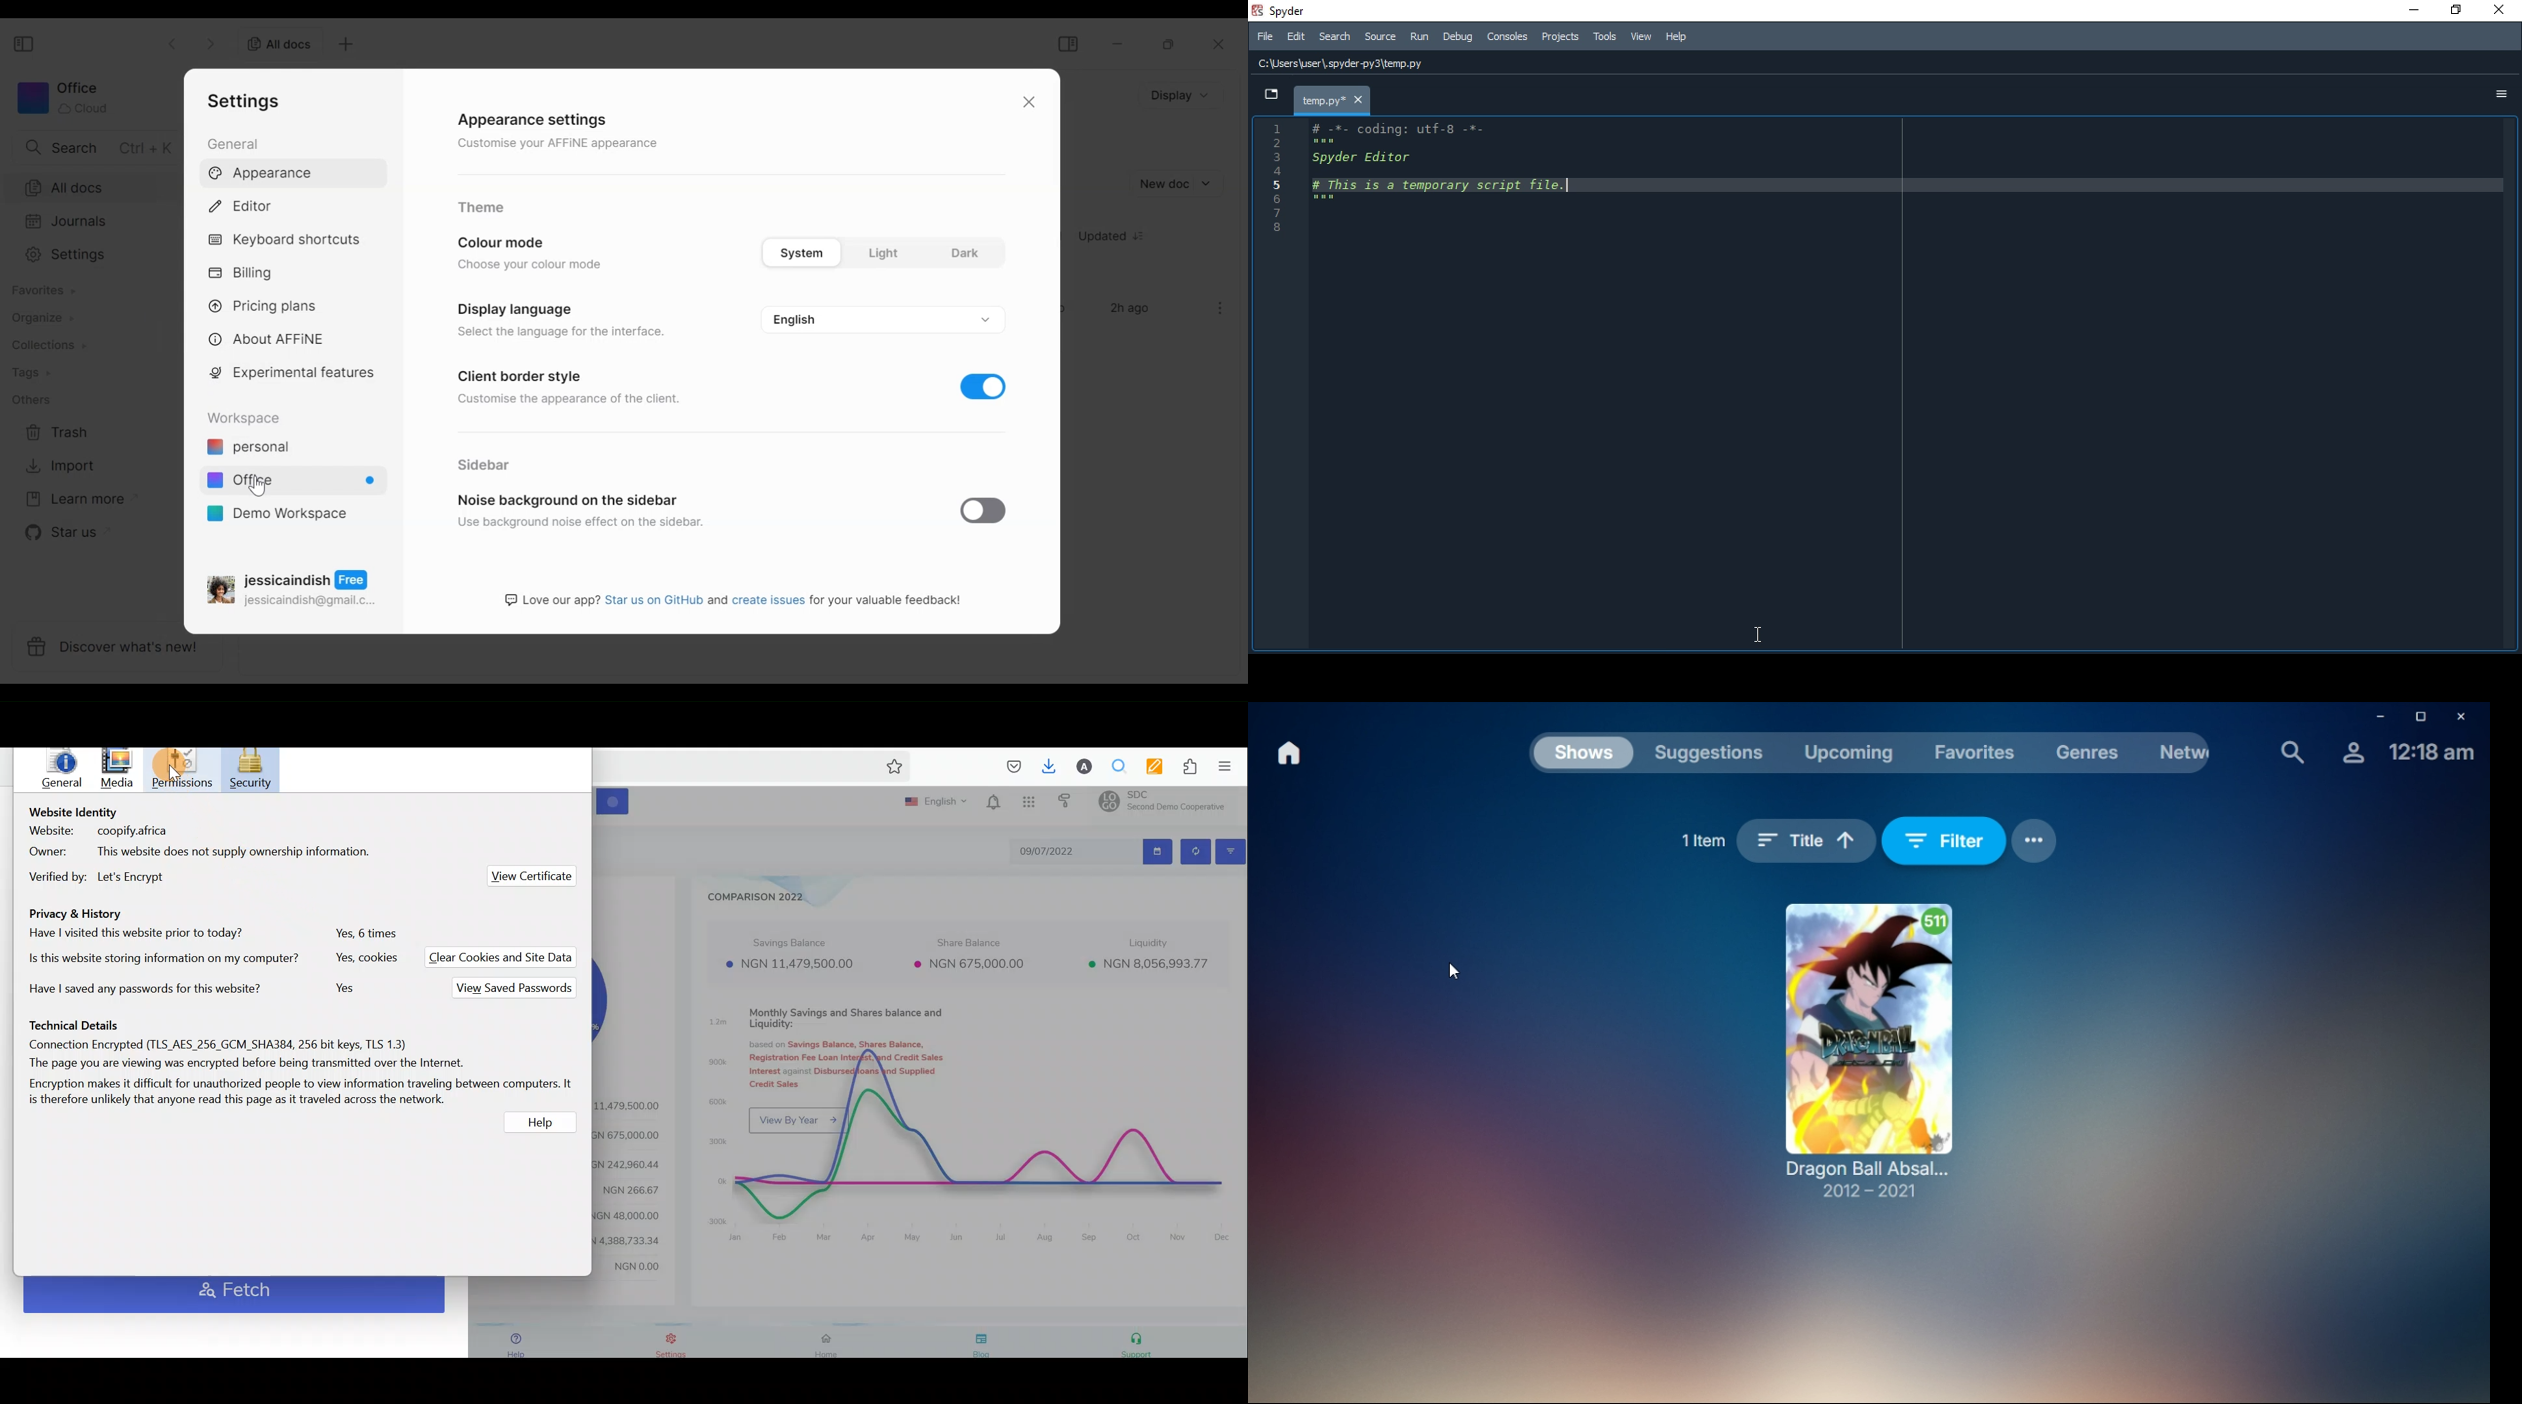  Describe the element at coordinates (1114, 767) in the screenshot. I see `Multiple search & highlight` at that location.